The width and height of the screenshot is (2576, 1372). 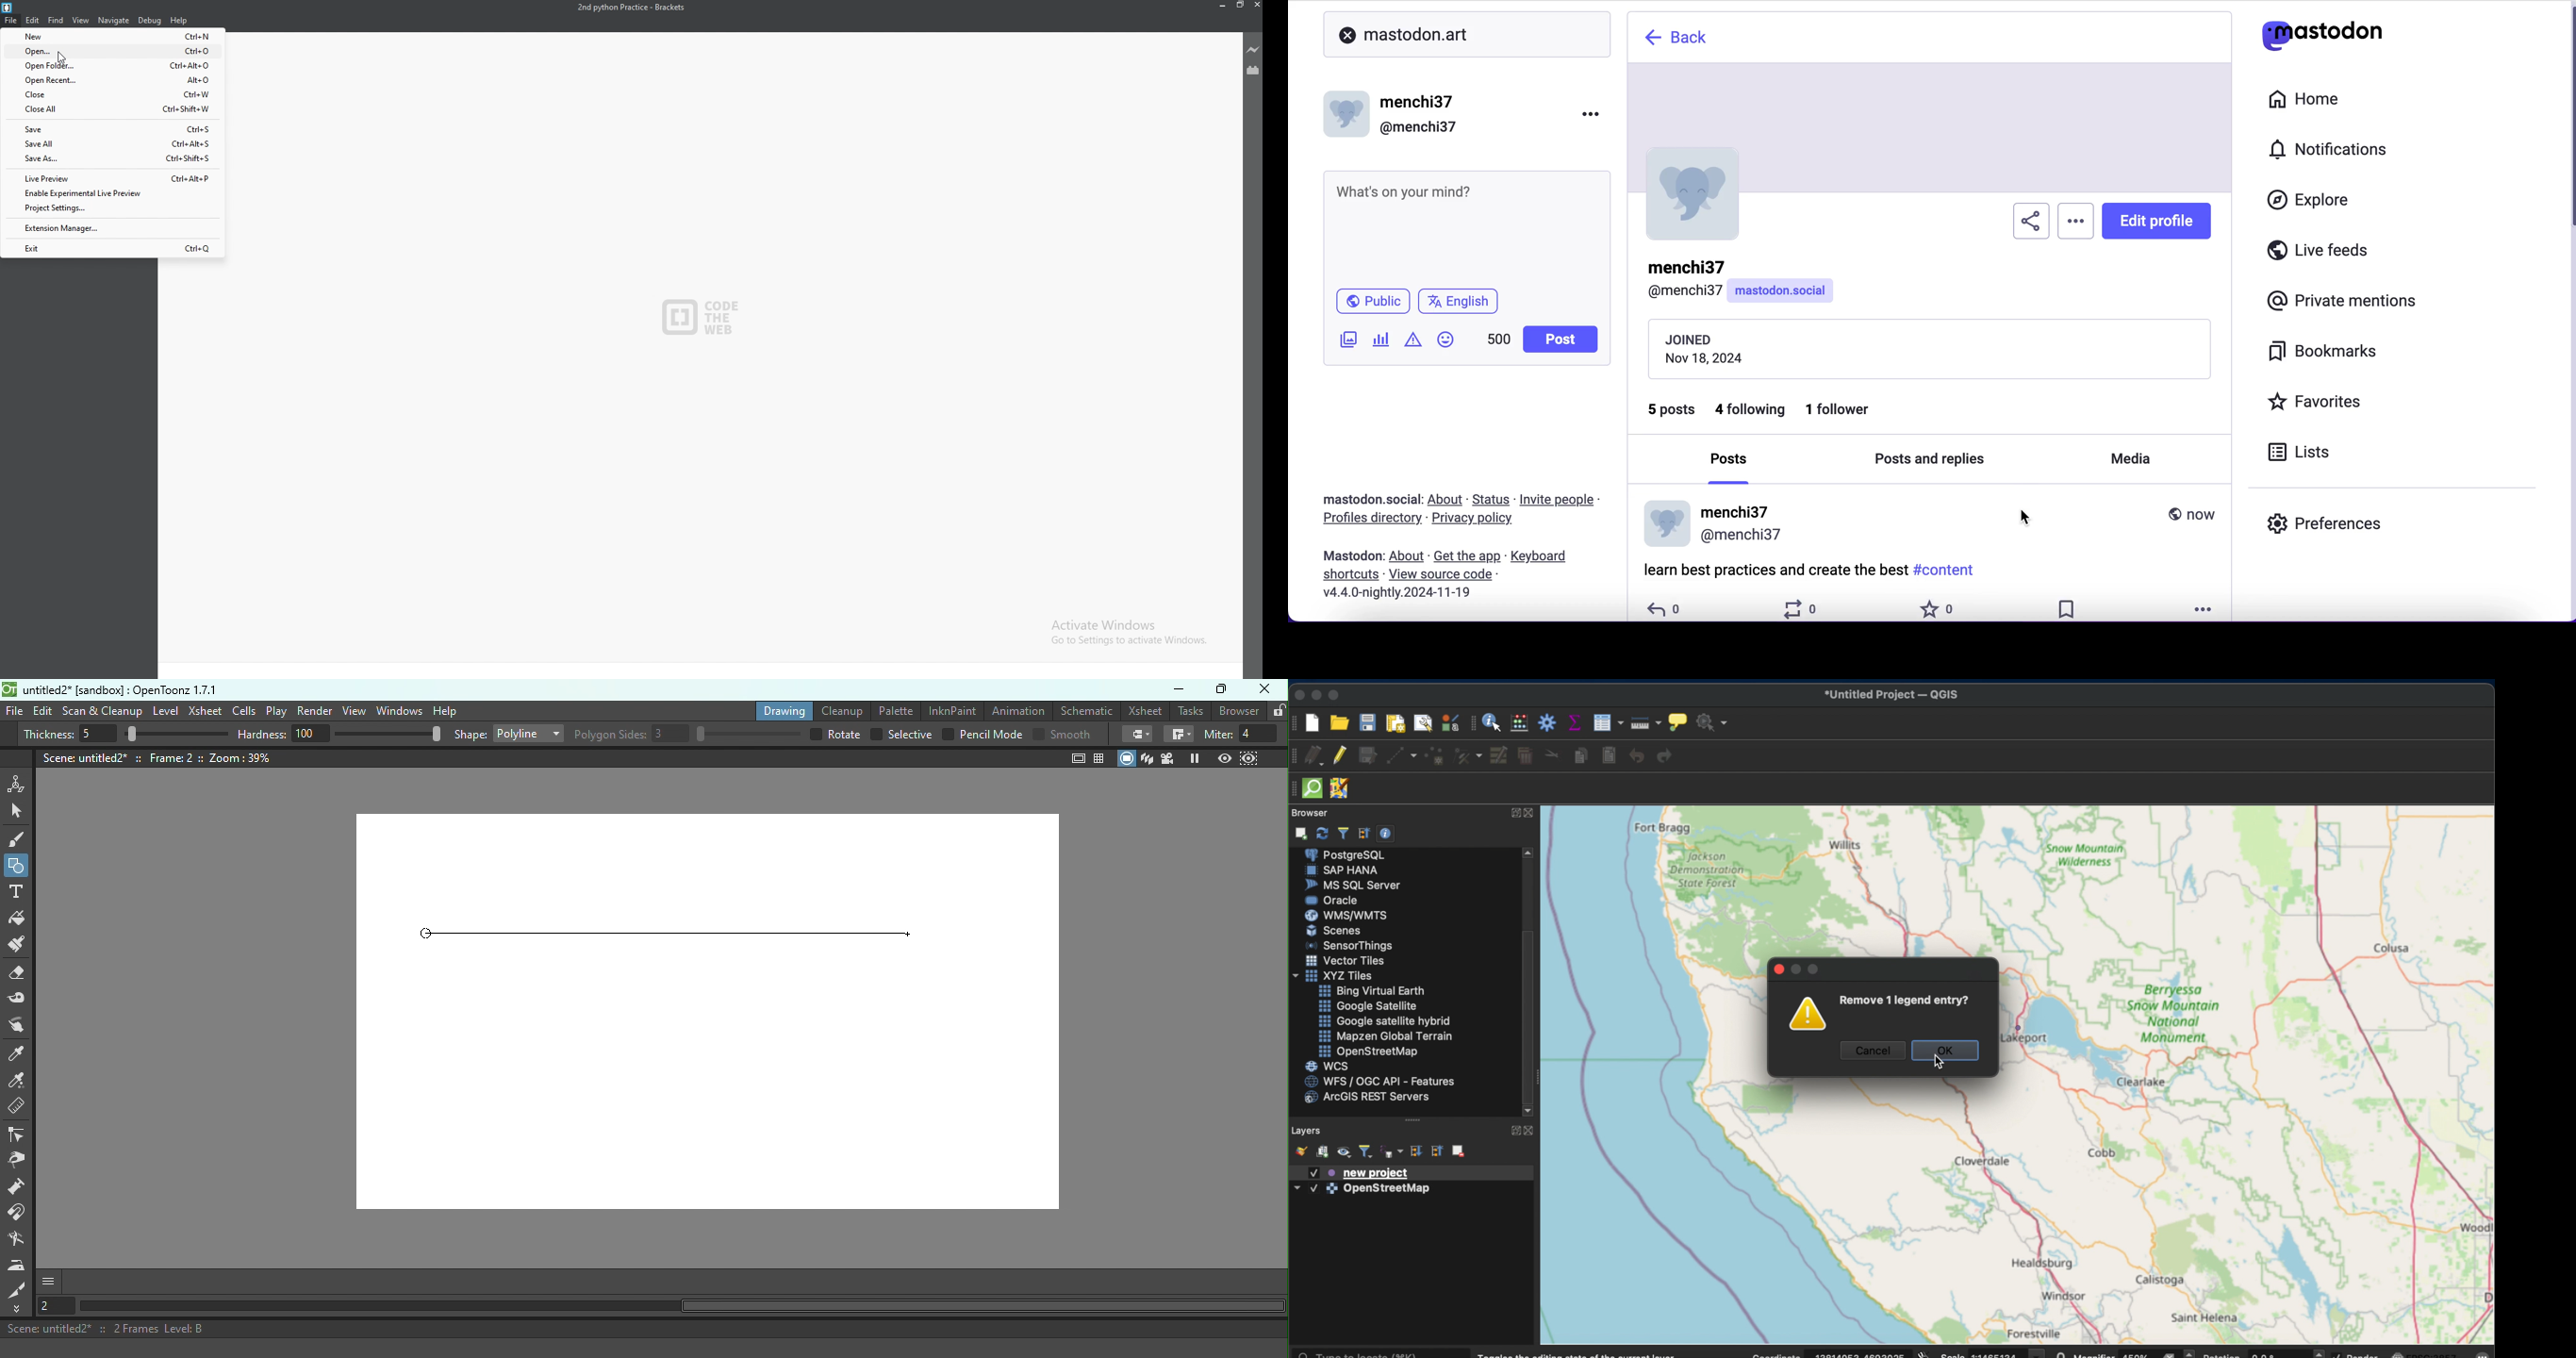 What do you see at coordinates (2341, 401) in the screenshot?
I see `favorites` at bounding box center [2341, 401].